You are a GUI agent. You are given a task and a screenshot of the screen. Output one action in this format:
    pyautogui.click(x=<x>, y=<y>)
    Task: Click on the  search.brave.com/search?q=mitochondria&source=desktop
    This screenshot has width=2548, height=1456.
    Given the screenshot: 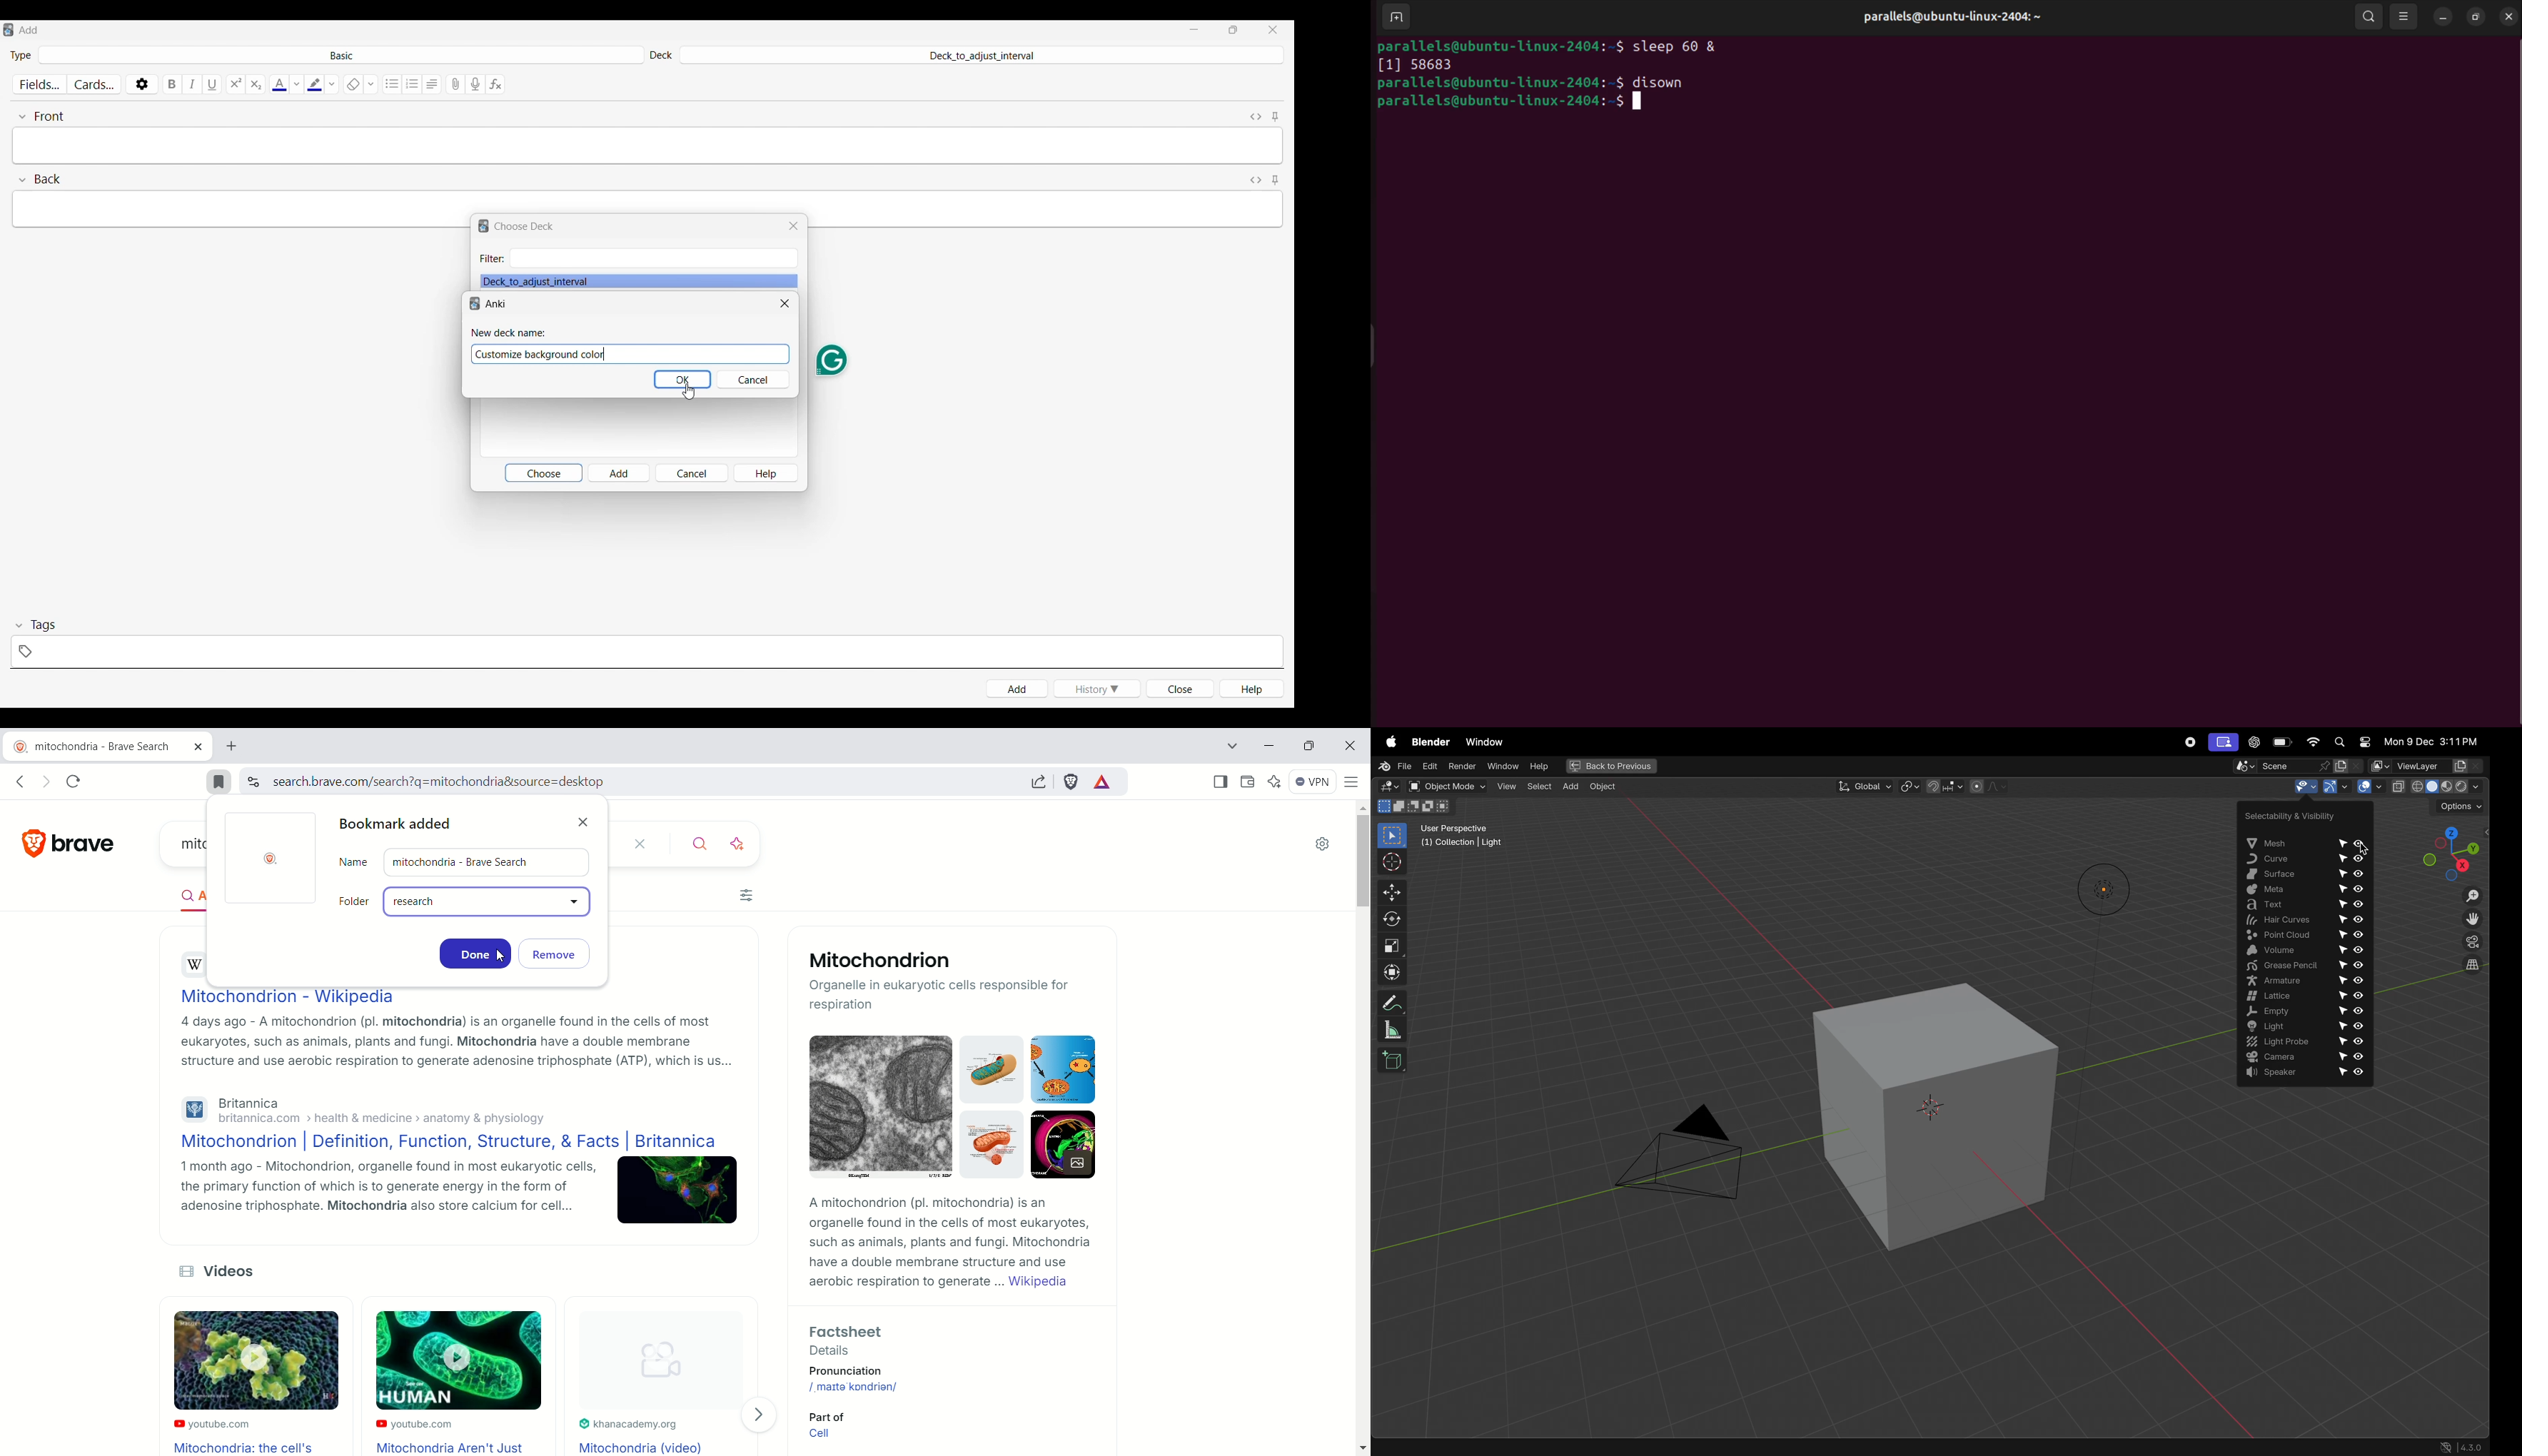 What is the action you would take?
    pyautogui.click(x=435, y=782)
    